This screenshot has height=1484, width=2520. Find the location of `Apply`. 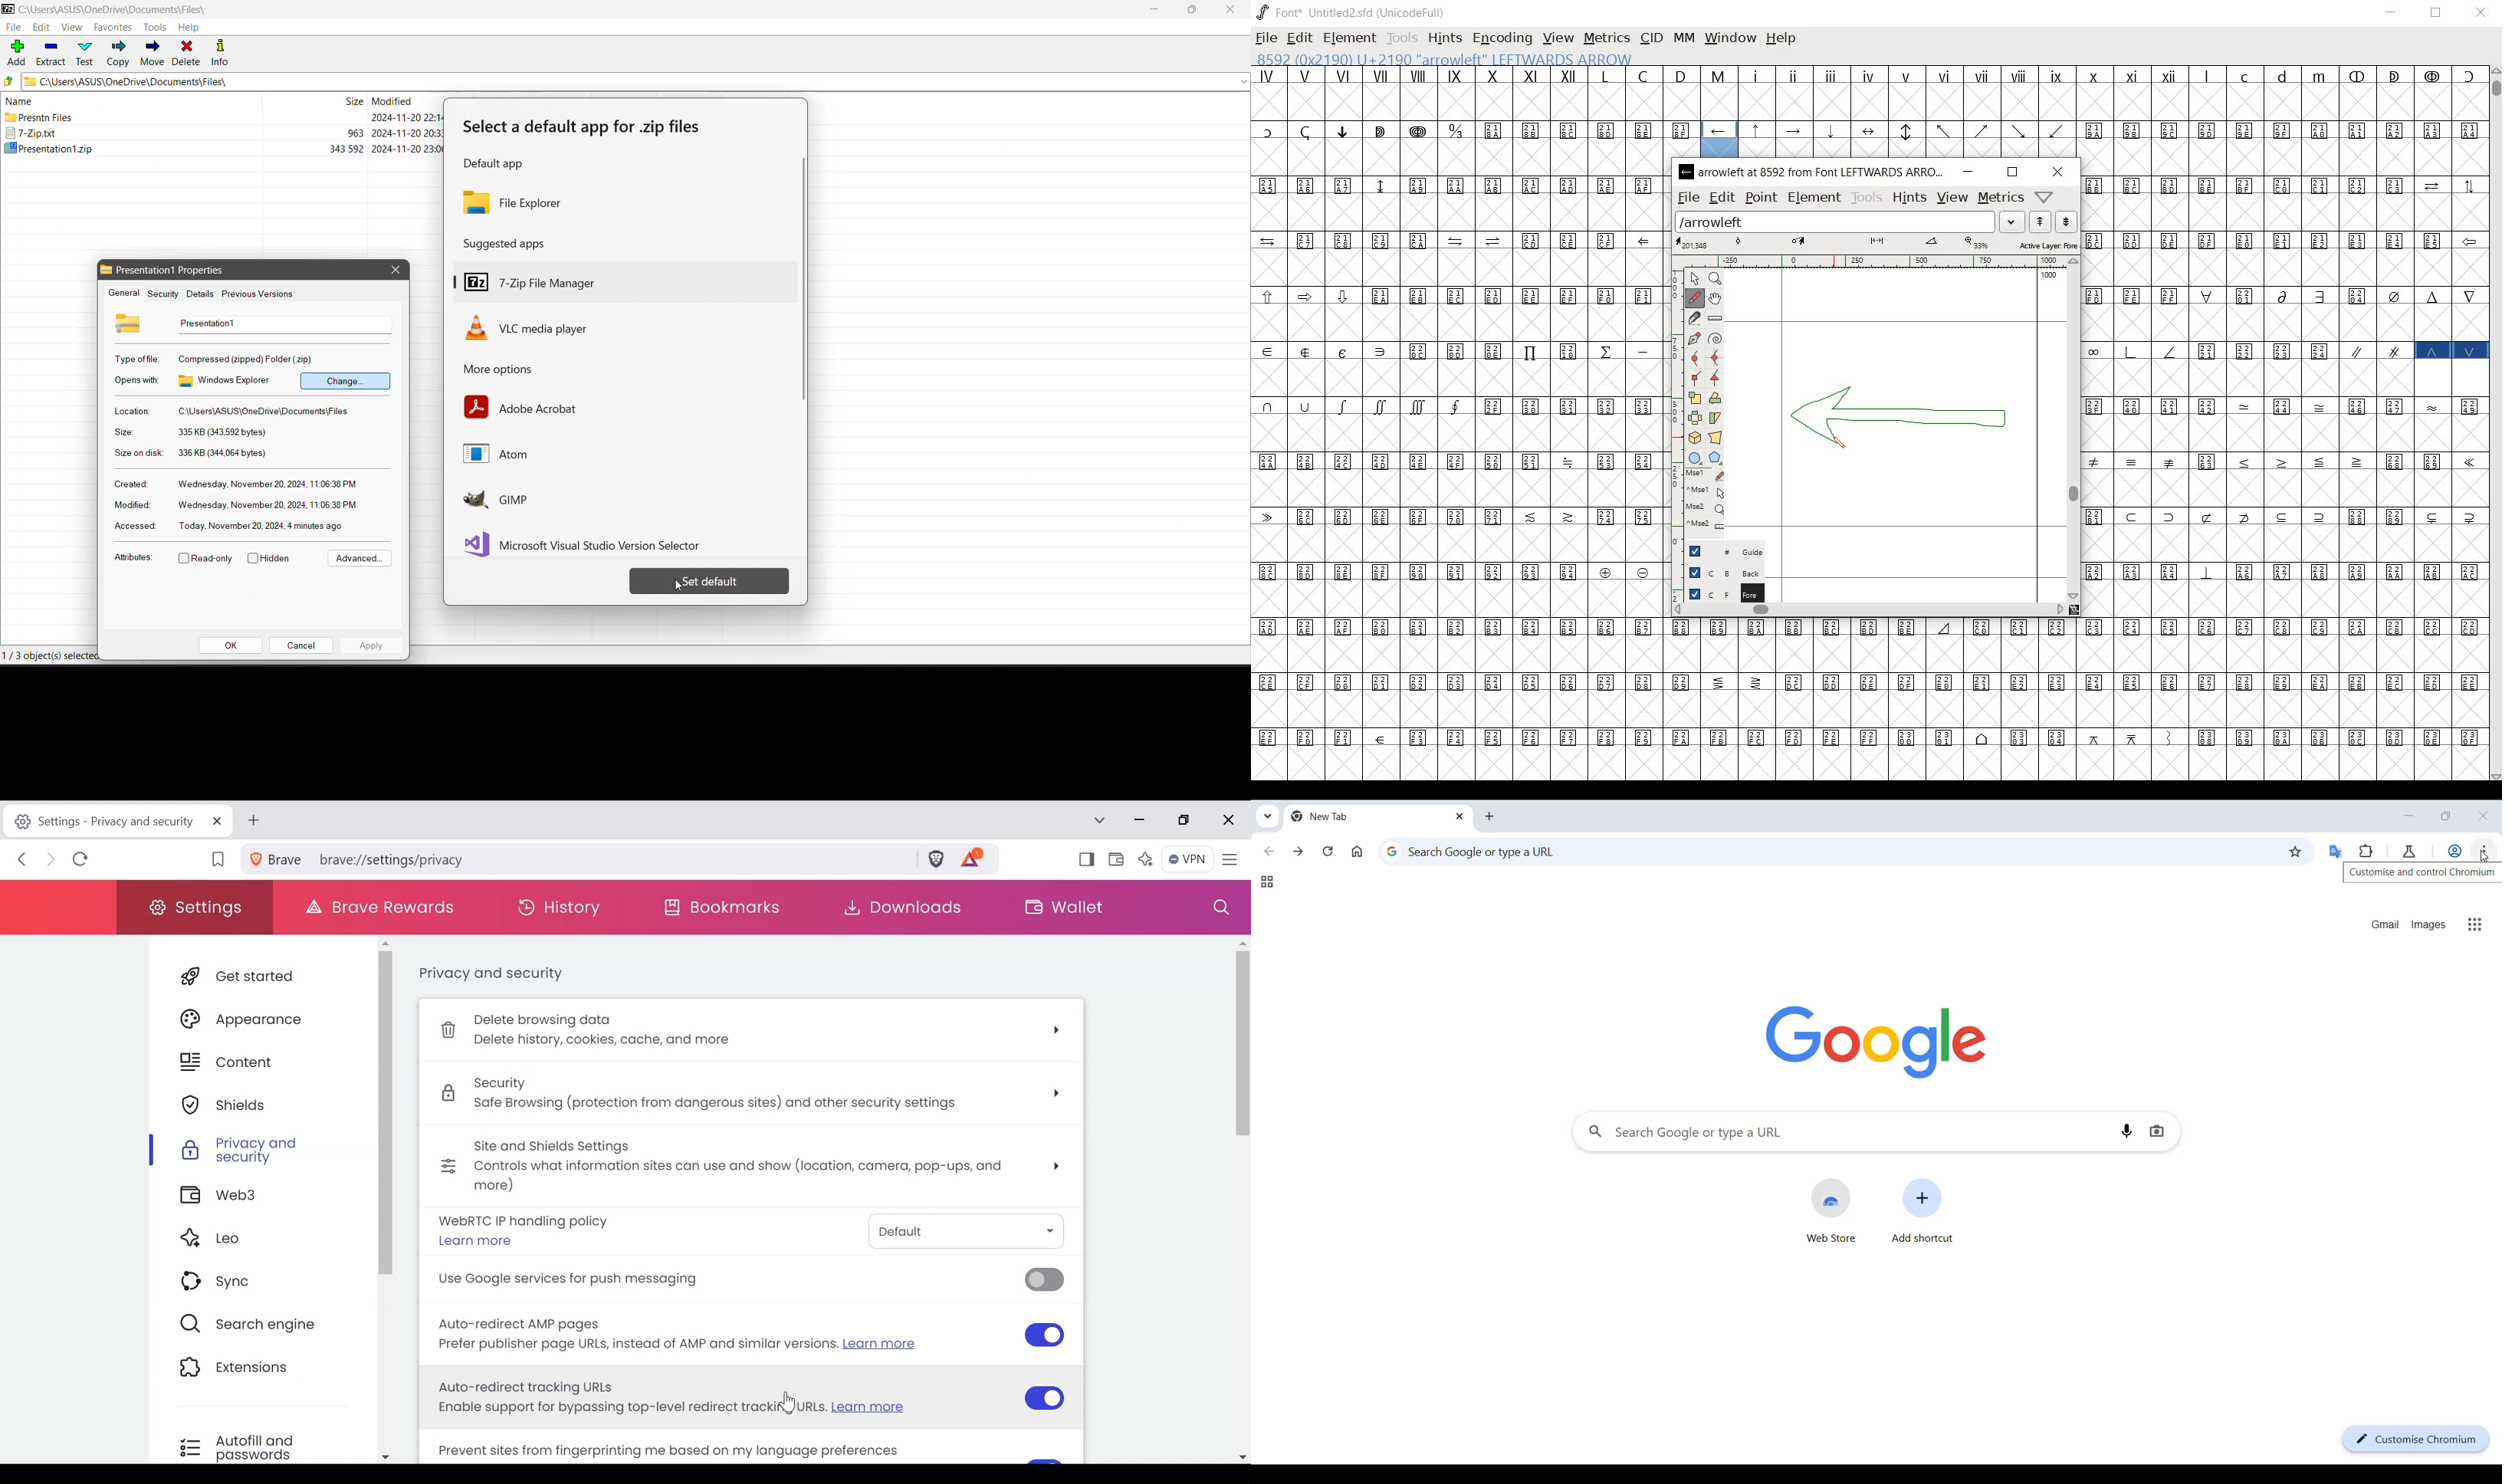

Apply is located at coordinates (371, 645).